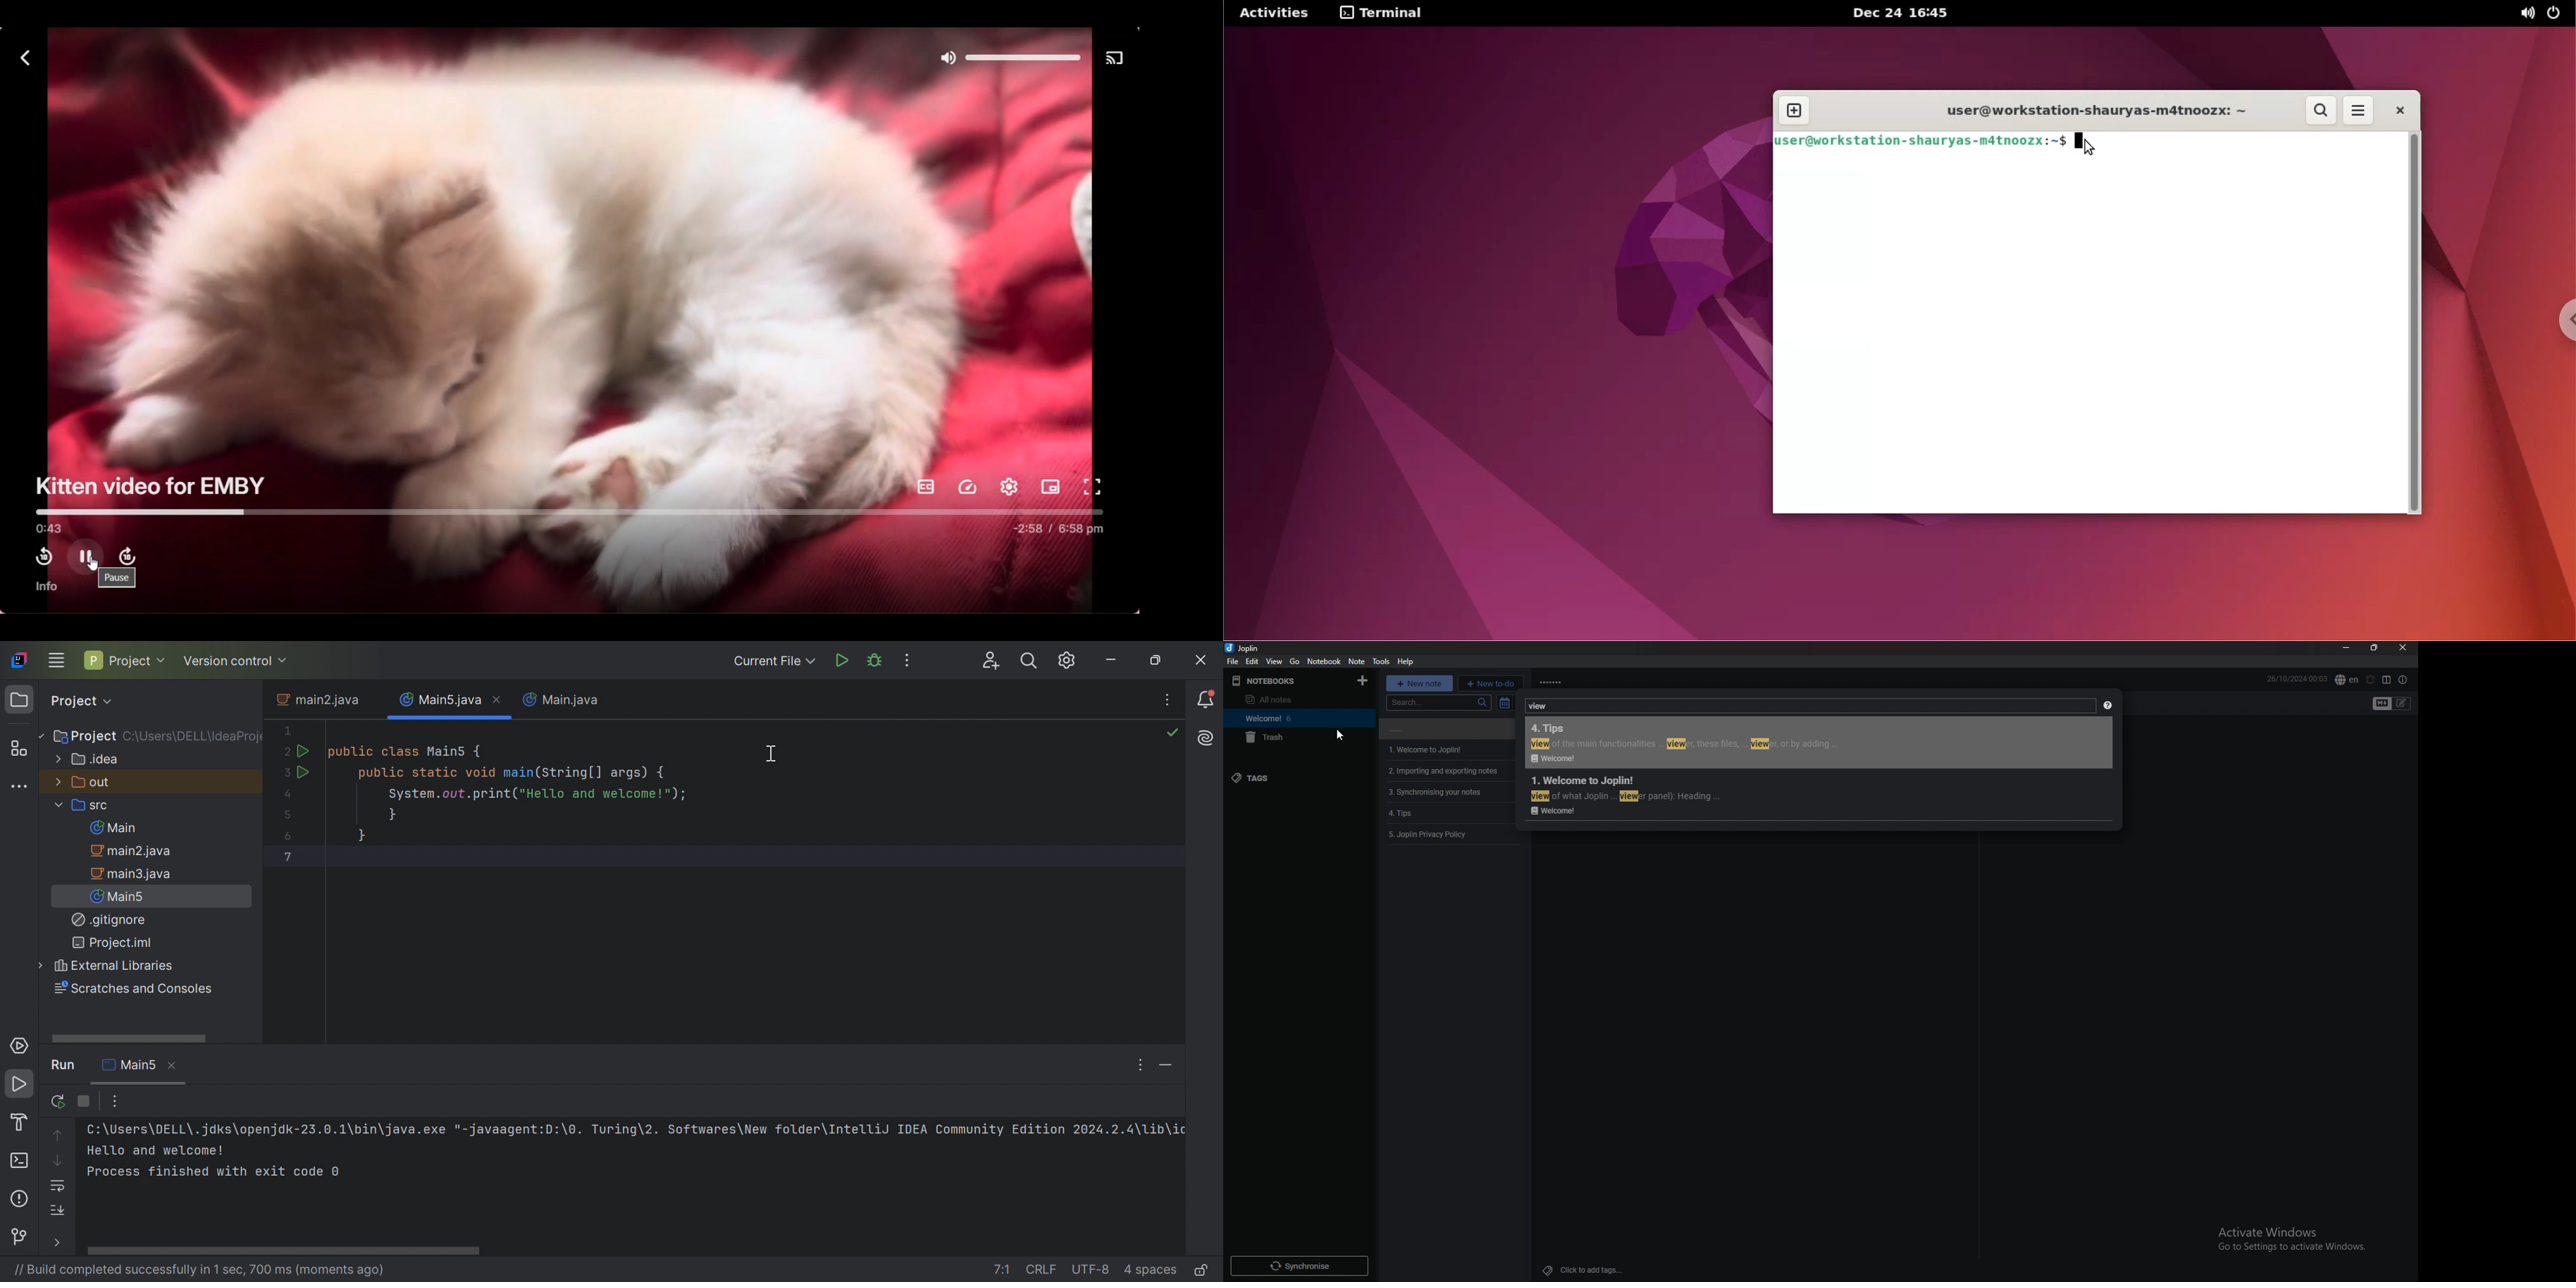  What do you see at coordinates (2402, 704) in the screenshot?
I see `toggle editors` at bounding box center [2402, 704].